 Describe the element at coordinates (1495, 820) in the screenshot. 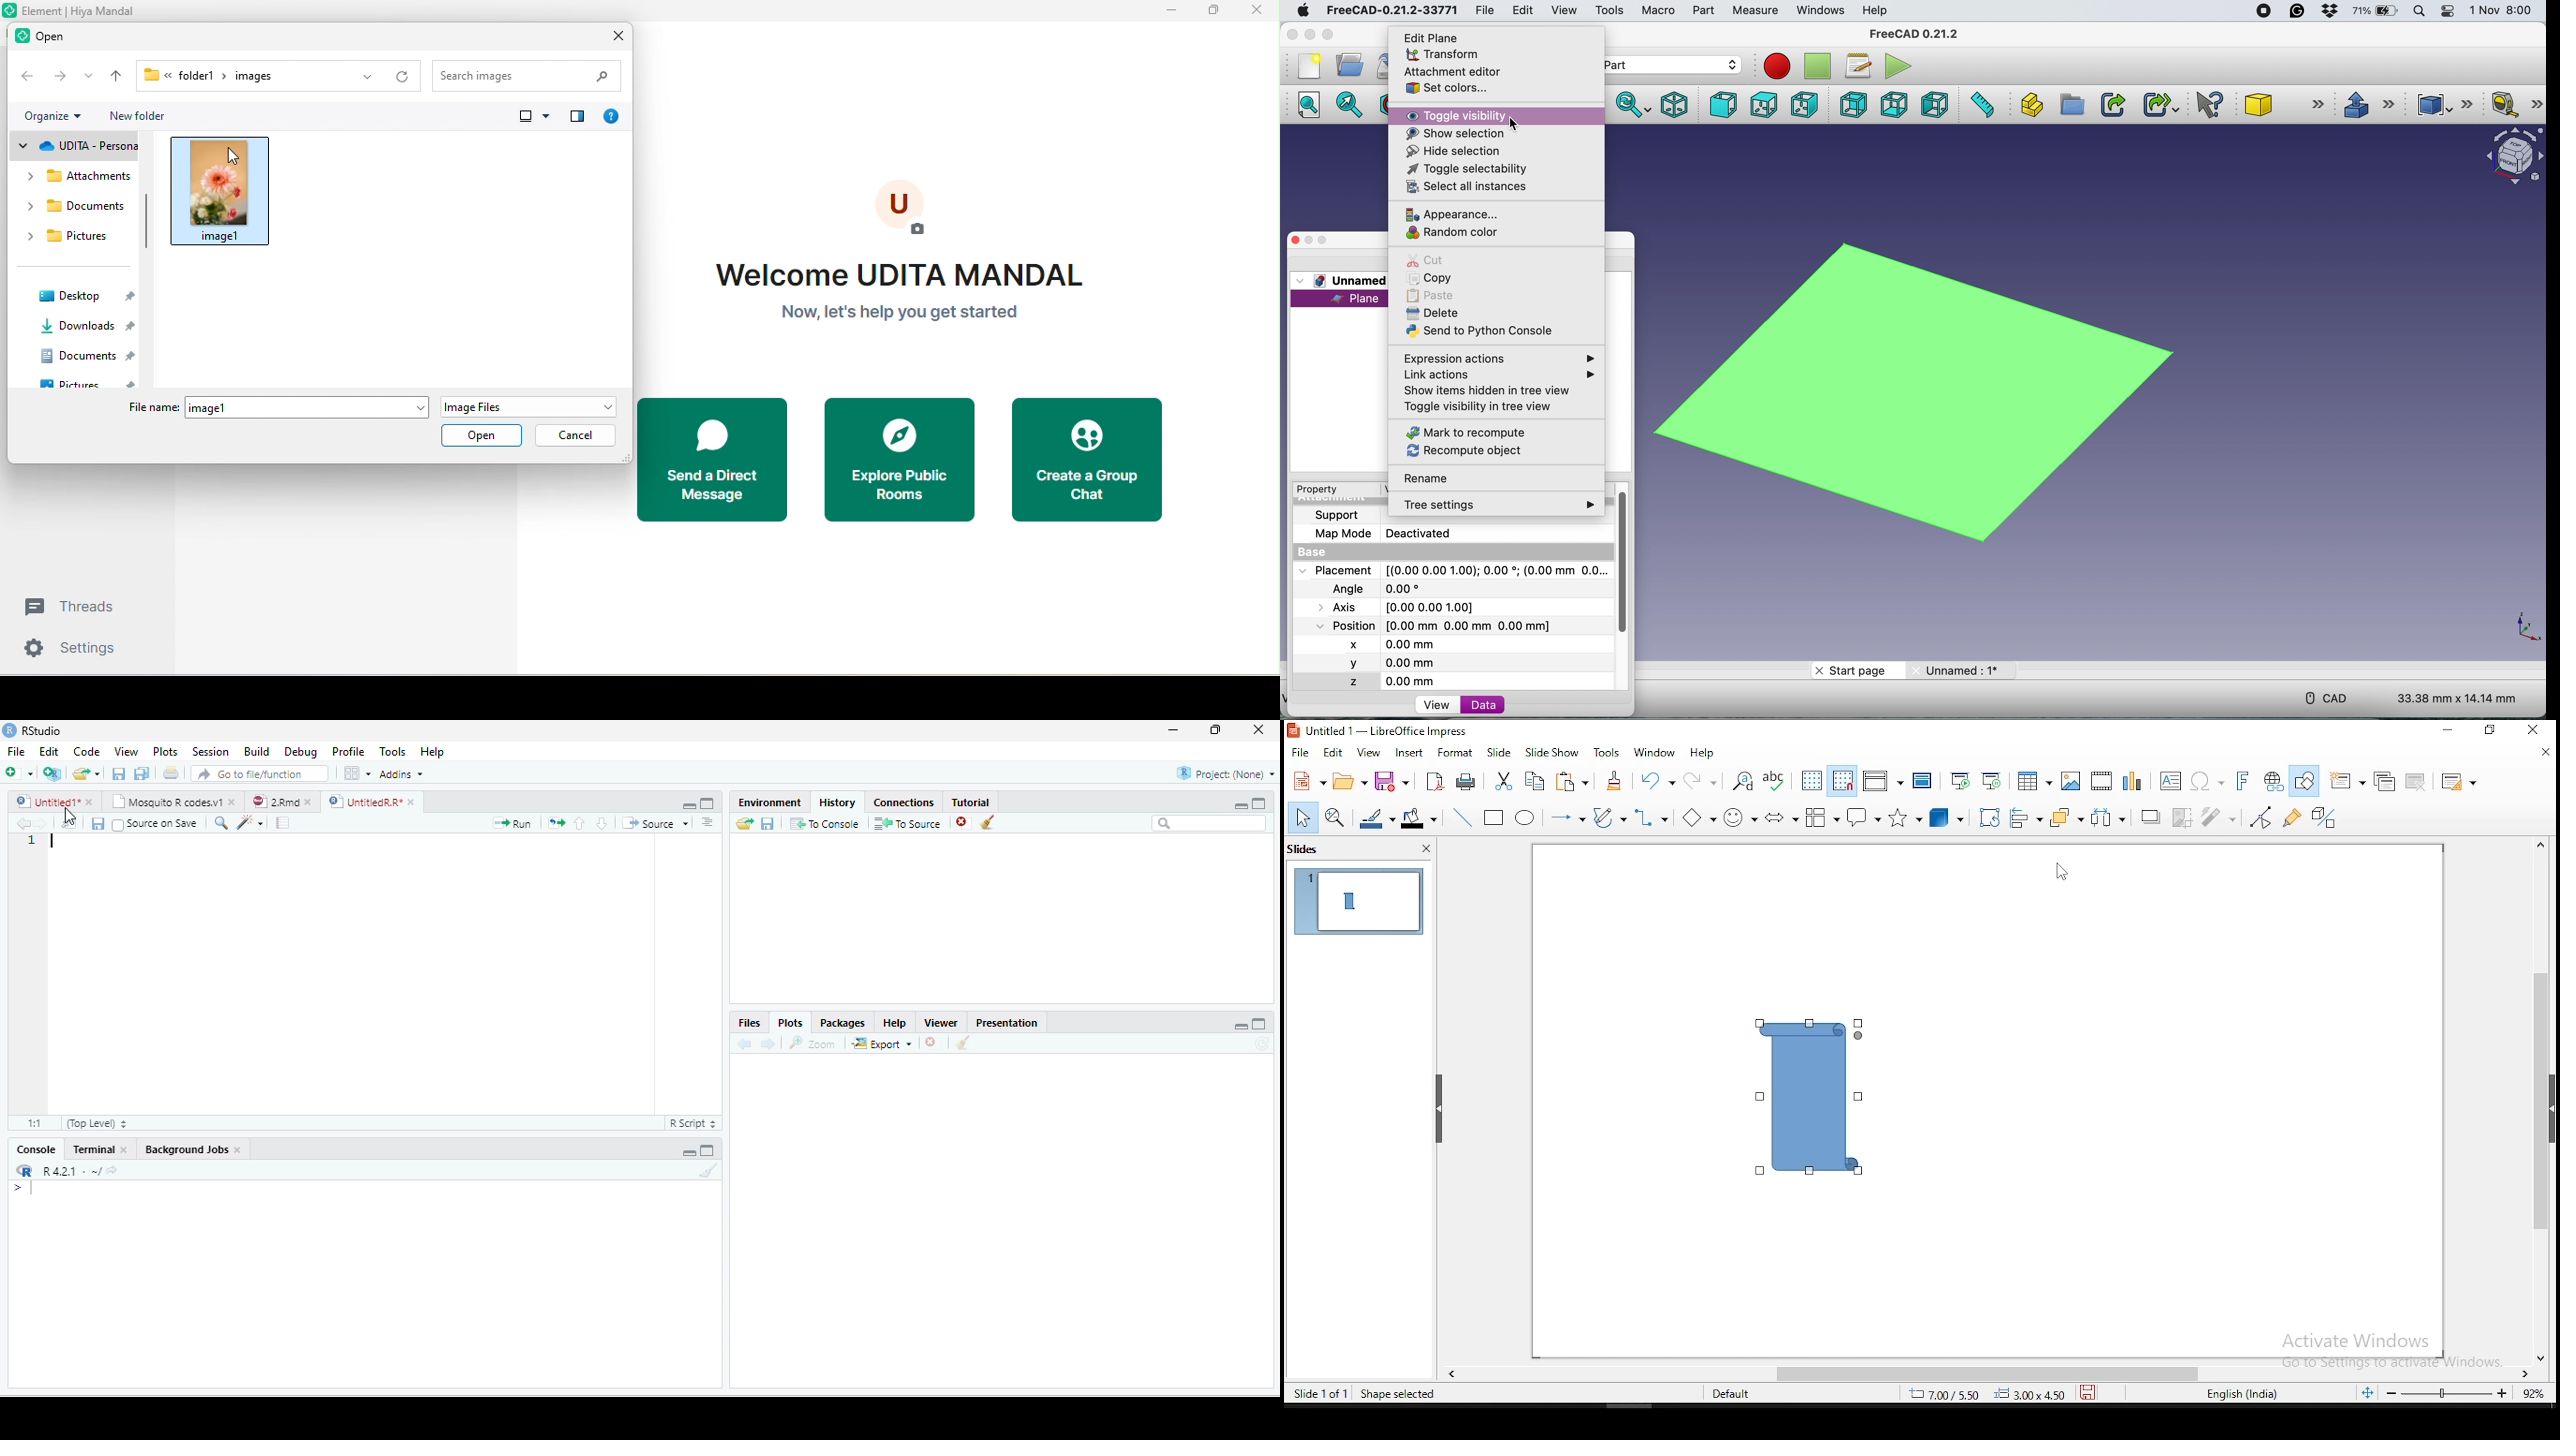

I see `rectangle` at that location.